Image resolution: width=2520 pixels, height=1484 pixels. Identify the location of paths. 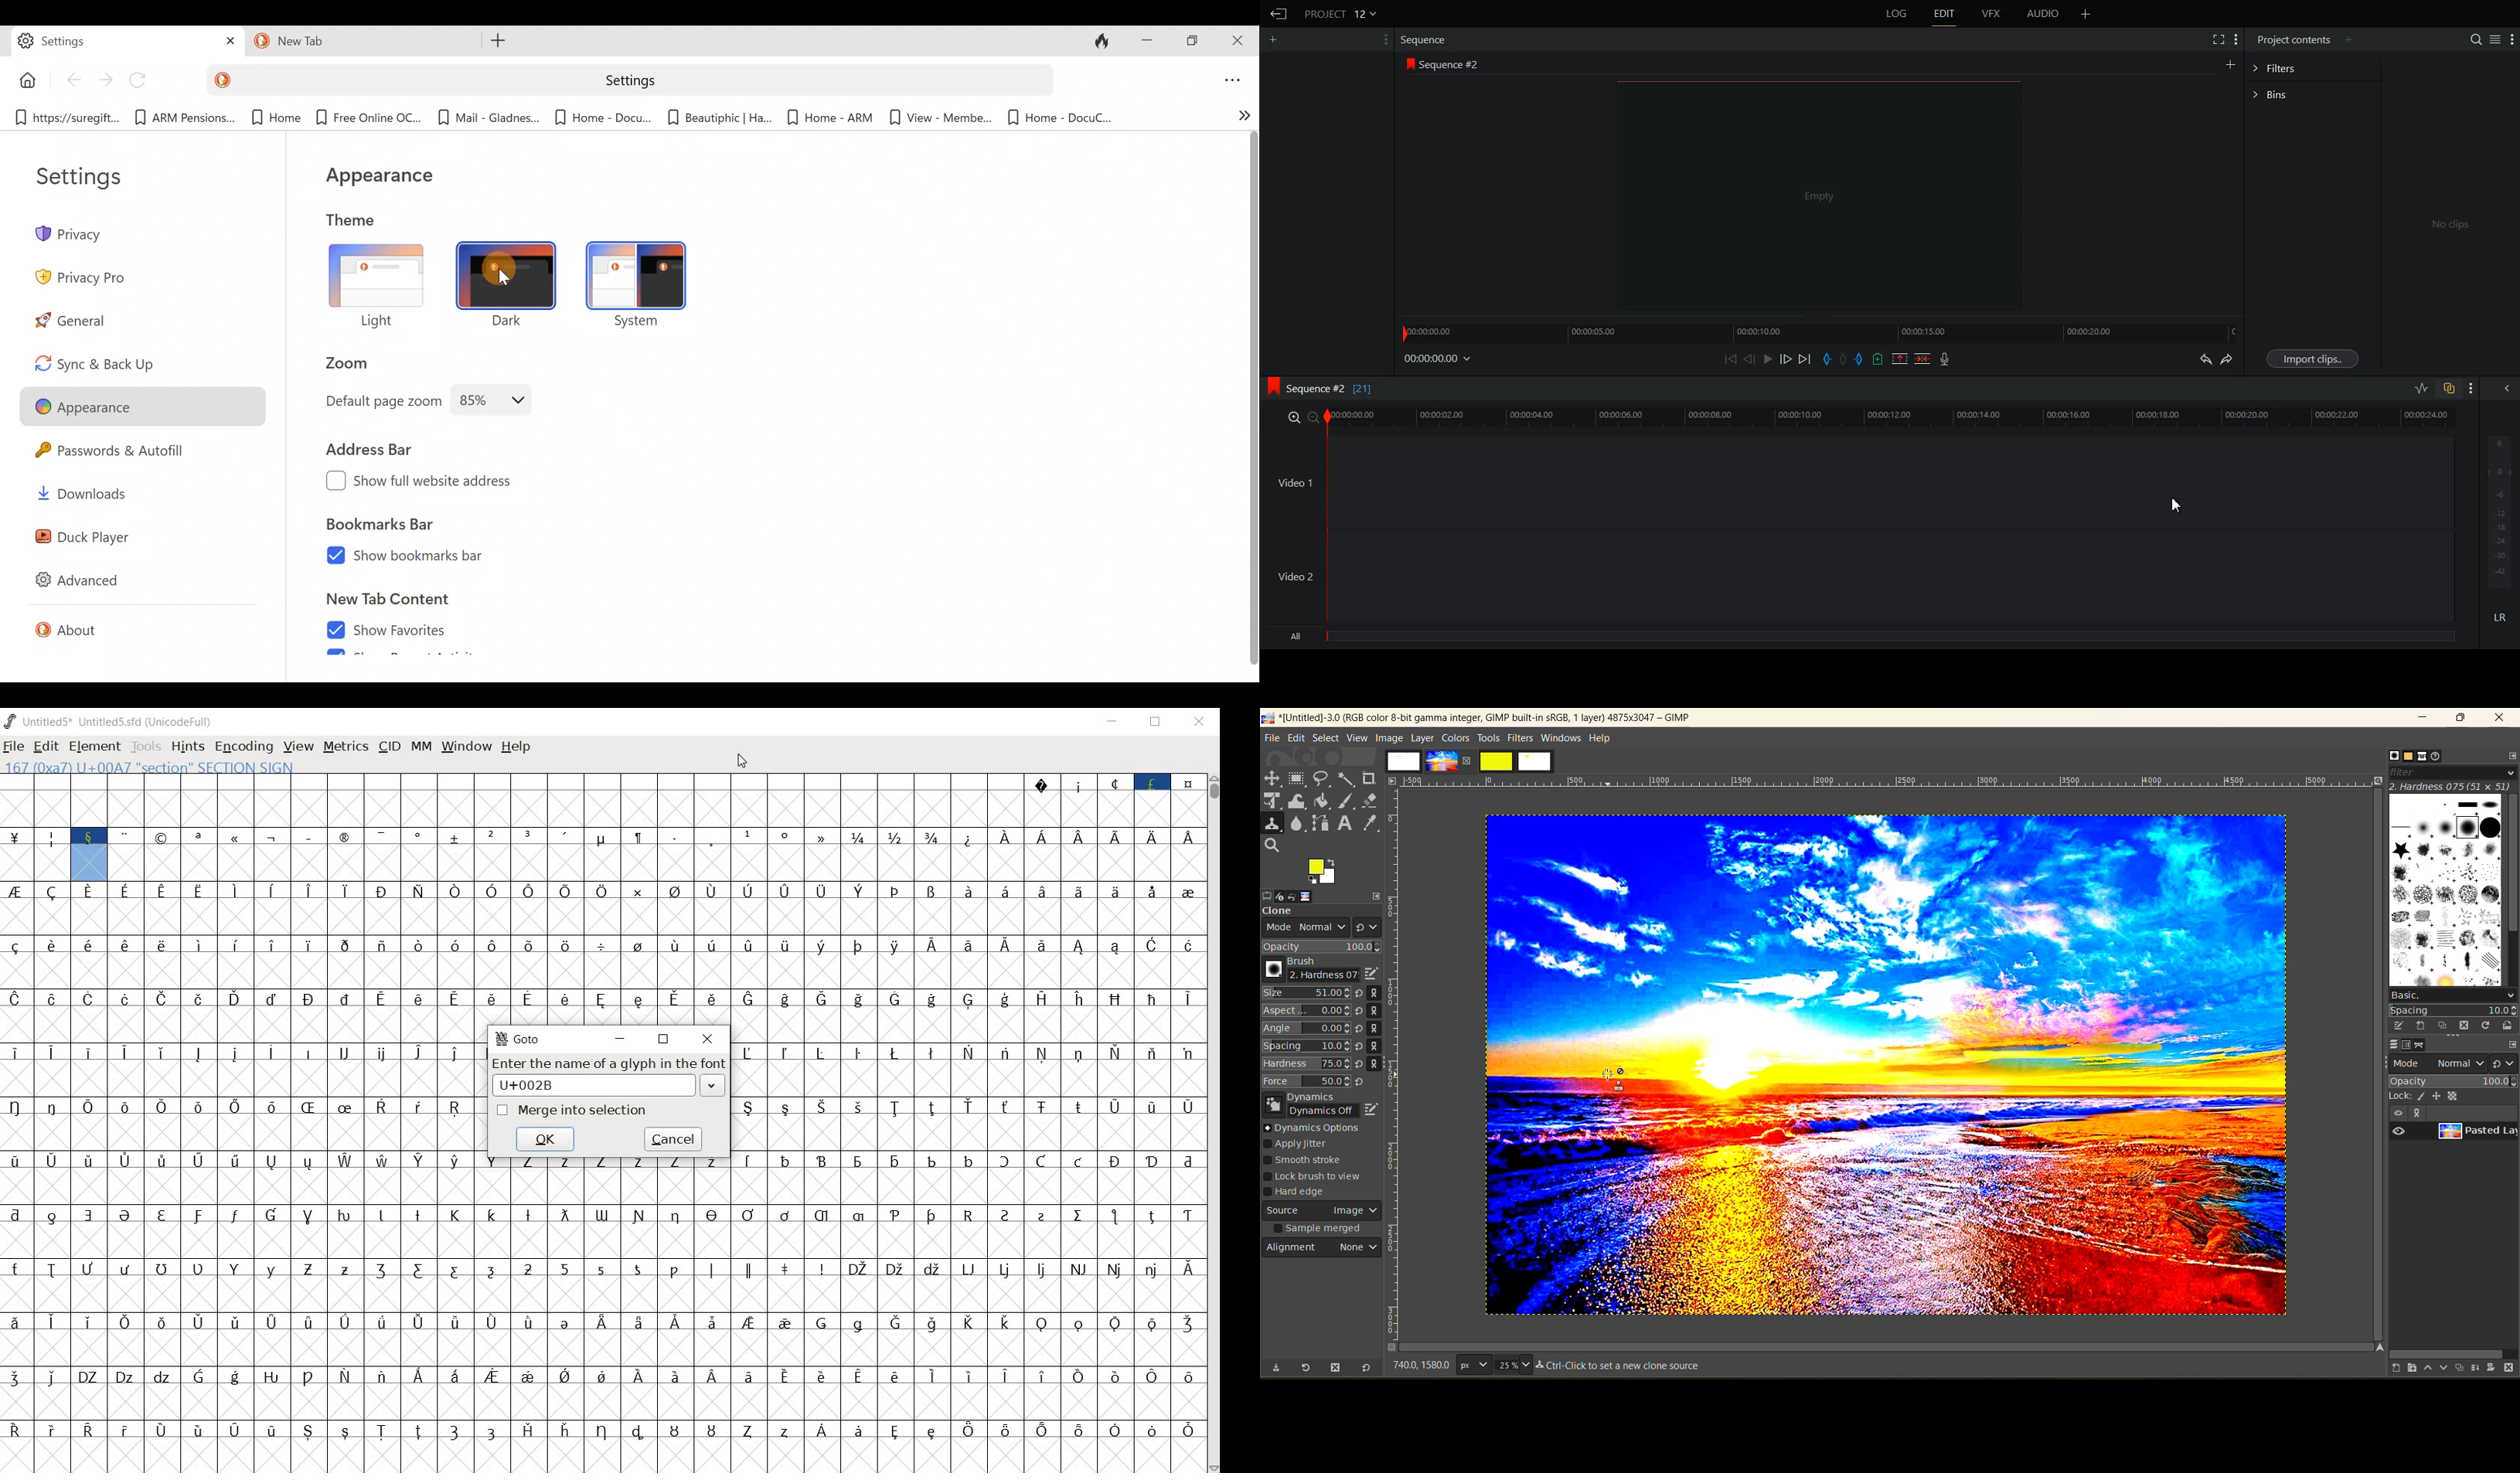
(2426, 1045).